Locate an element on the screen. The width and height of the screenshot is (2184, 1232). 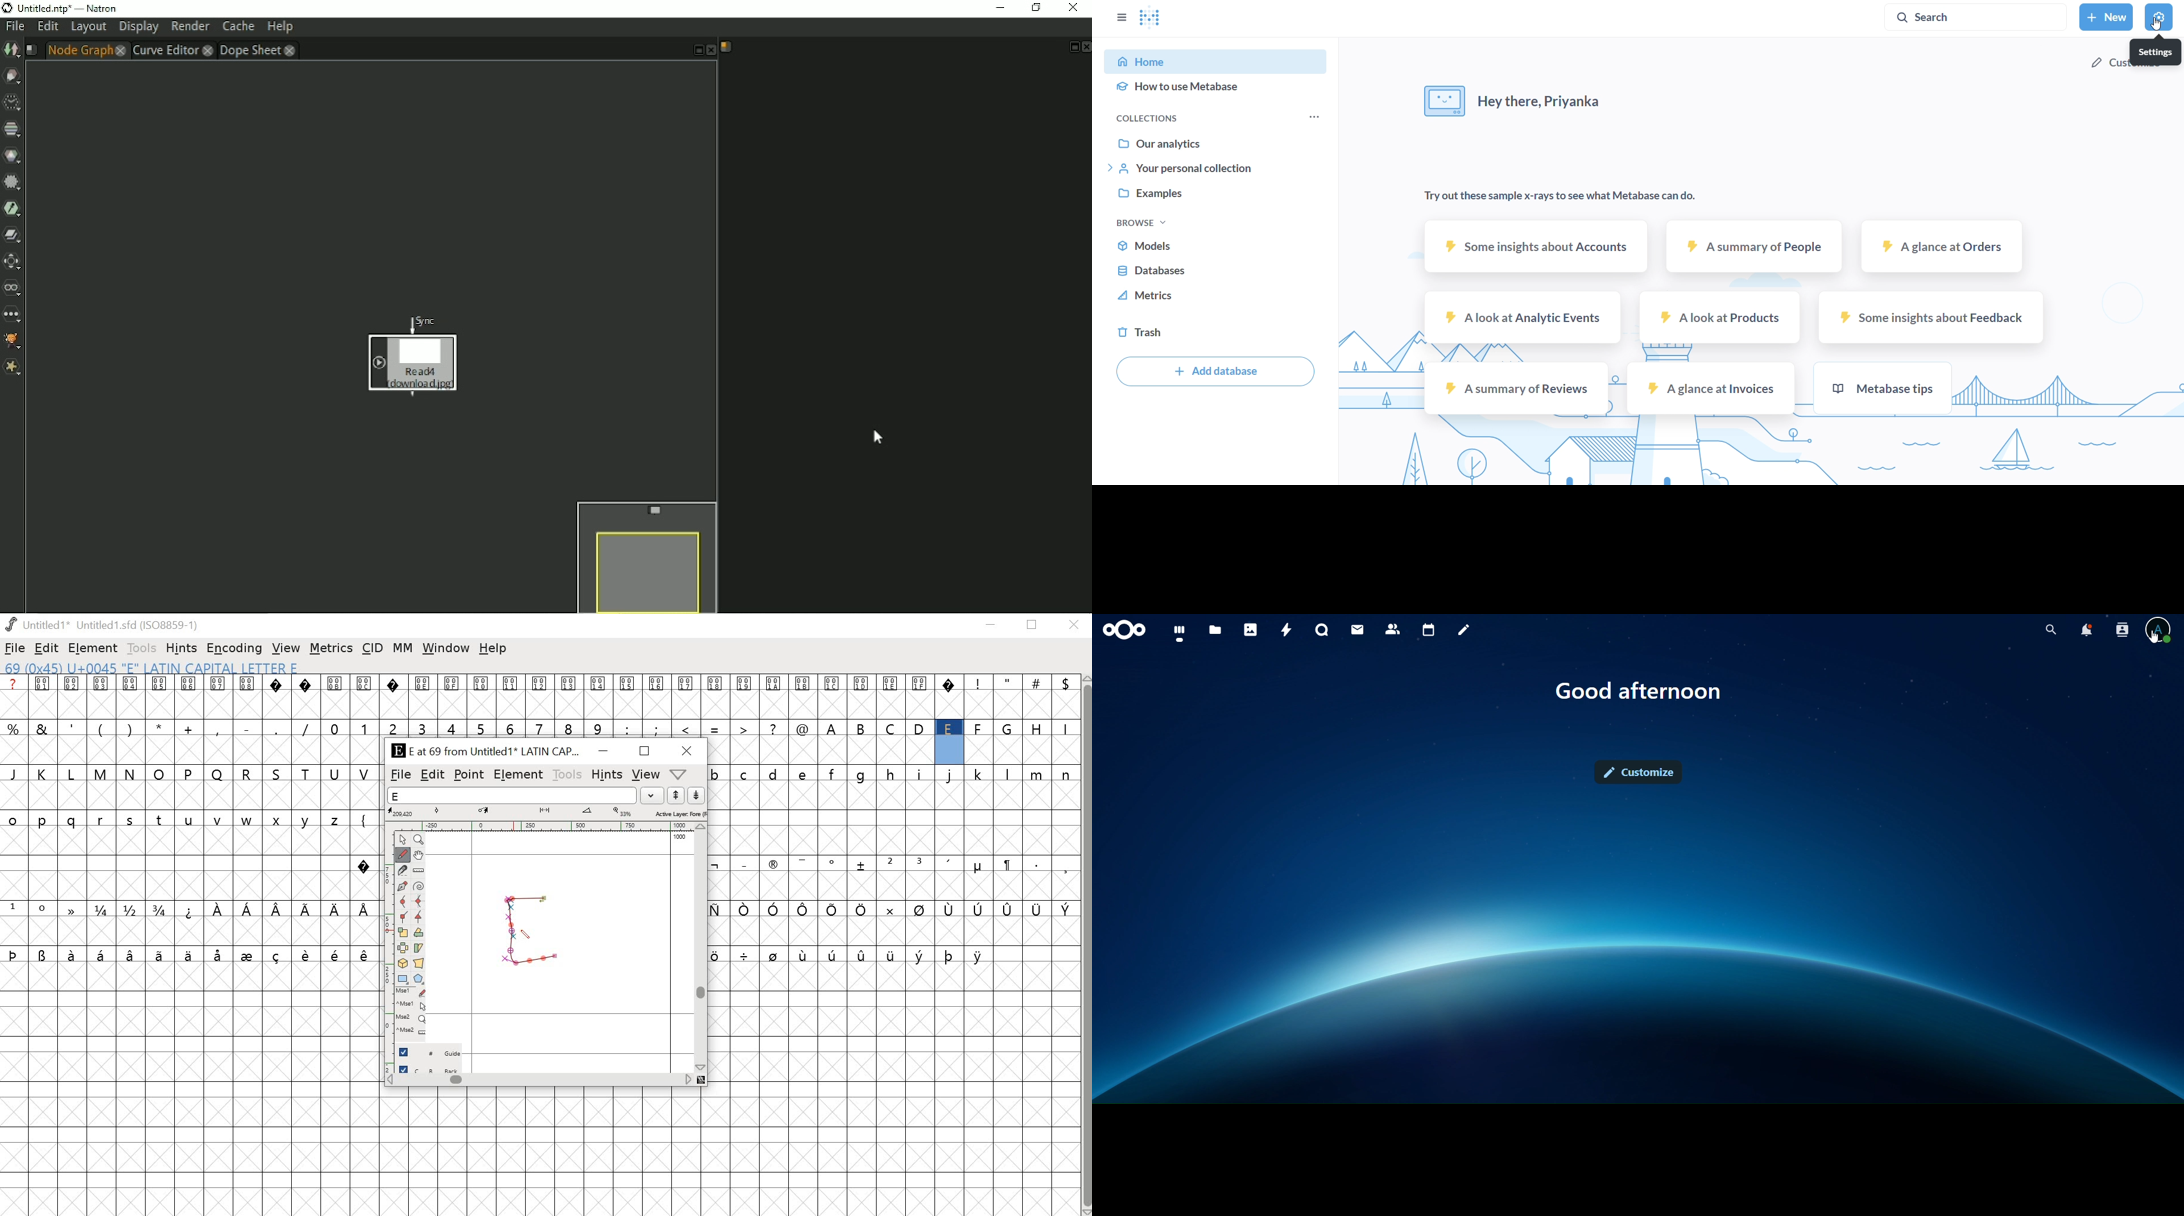
1000 is located at coordinates (680, 837).